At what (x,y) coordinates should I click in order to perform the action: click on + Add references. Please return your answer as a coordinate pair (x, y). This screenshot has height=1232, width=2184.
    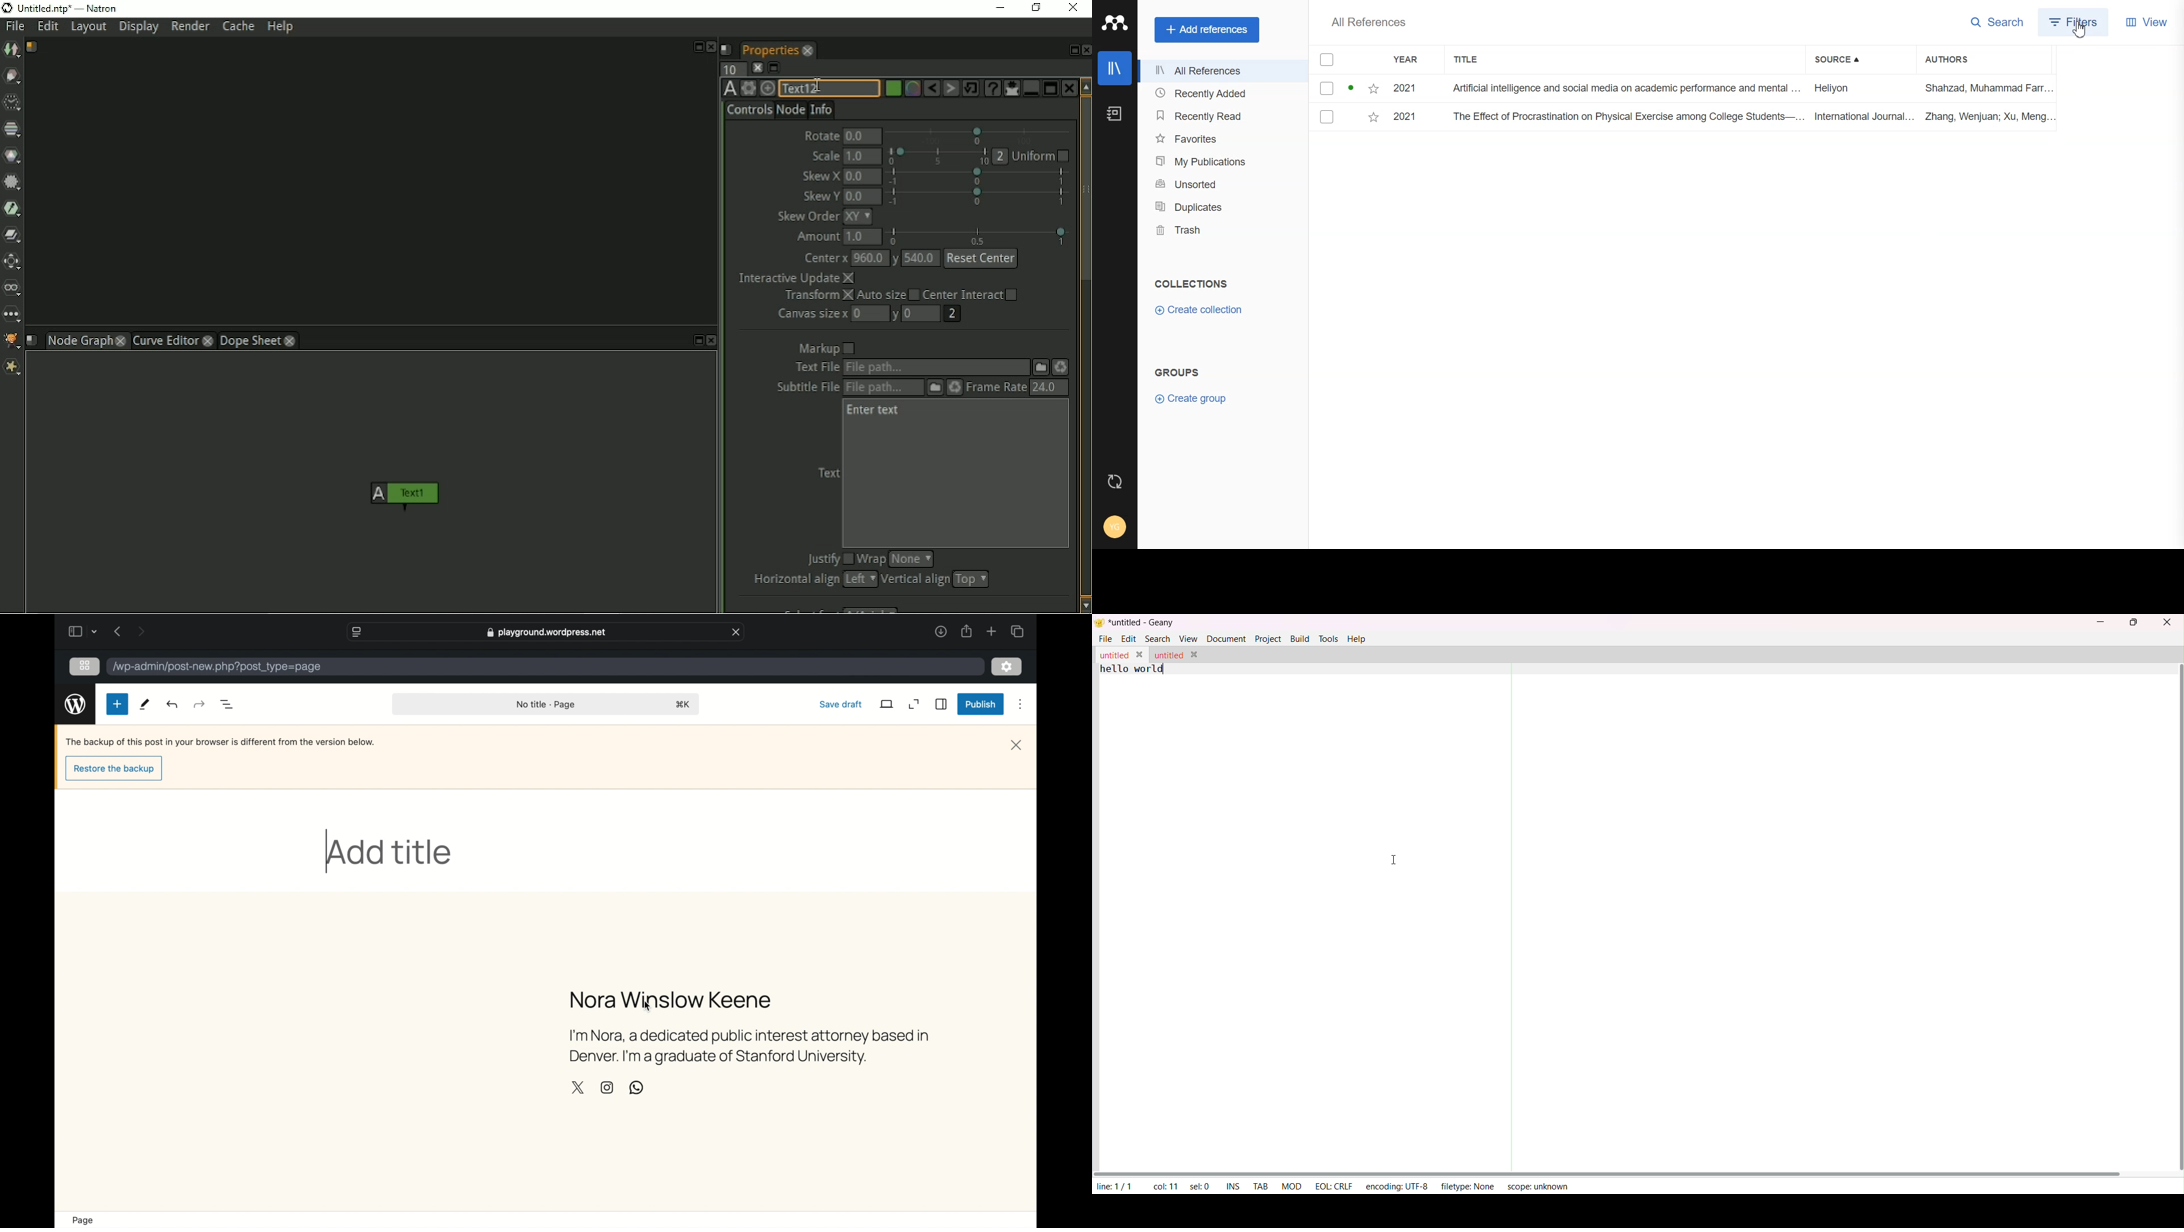
    Looking at the image, I should click on (1206, 30).